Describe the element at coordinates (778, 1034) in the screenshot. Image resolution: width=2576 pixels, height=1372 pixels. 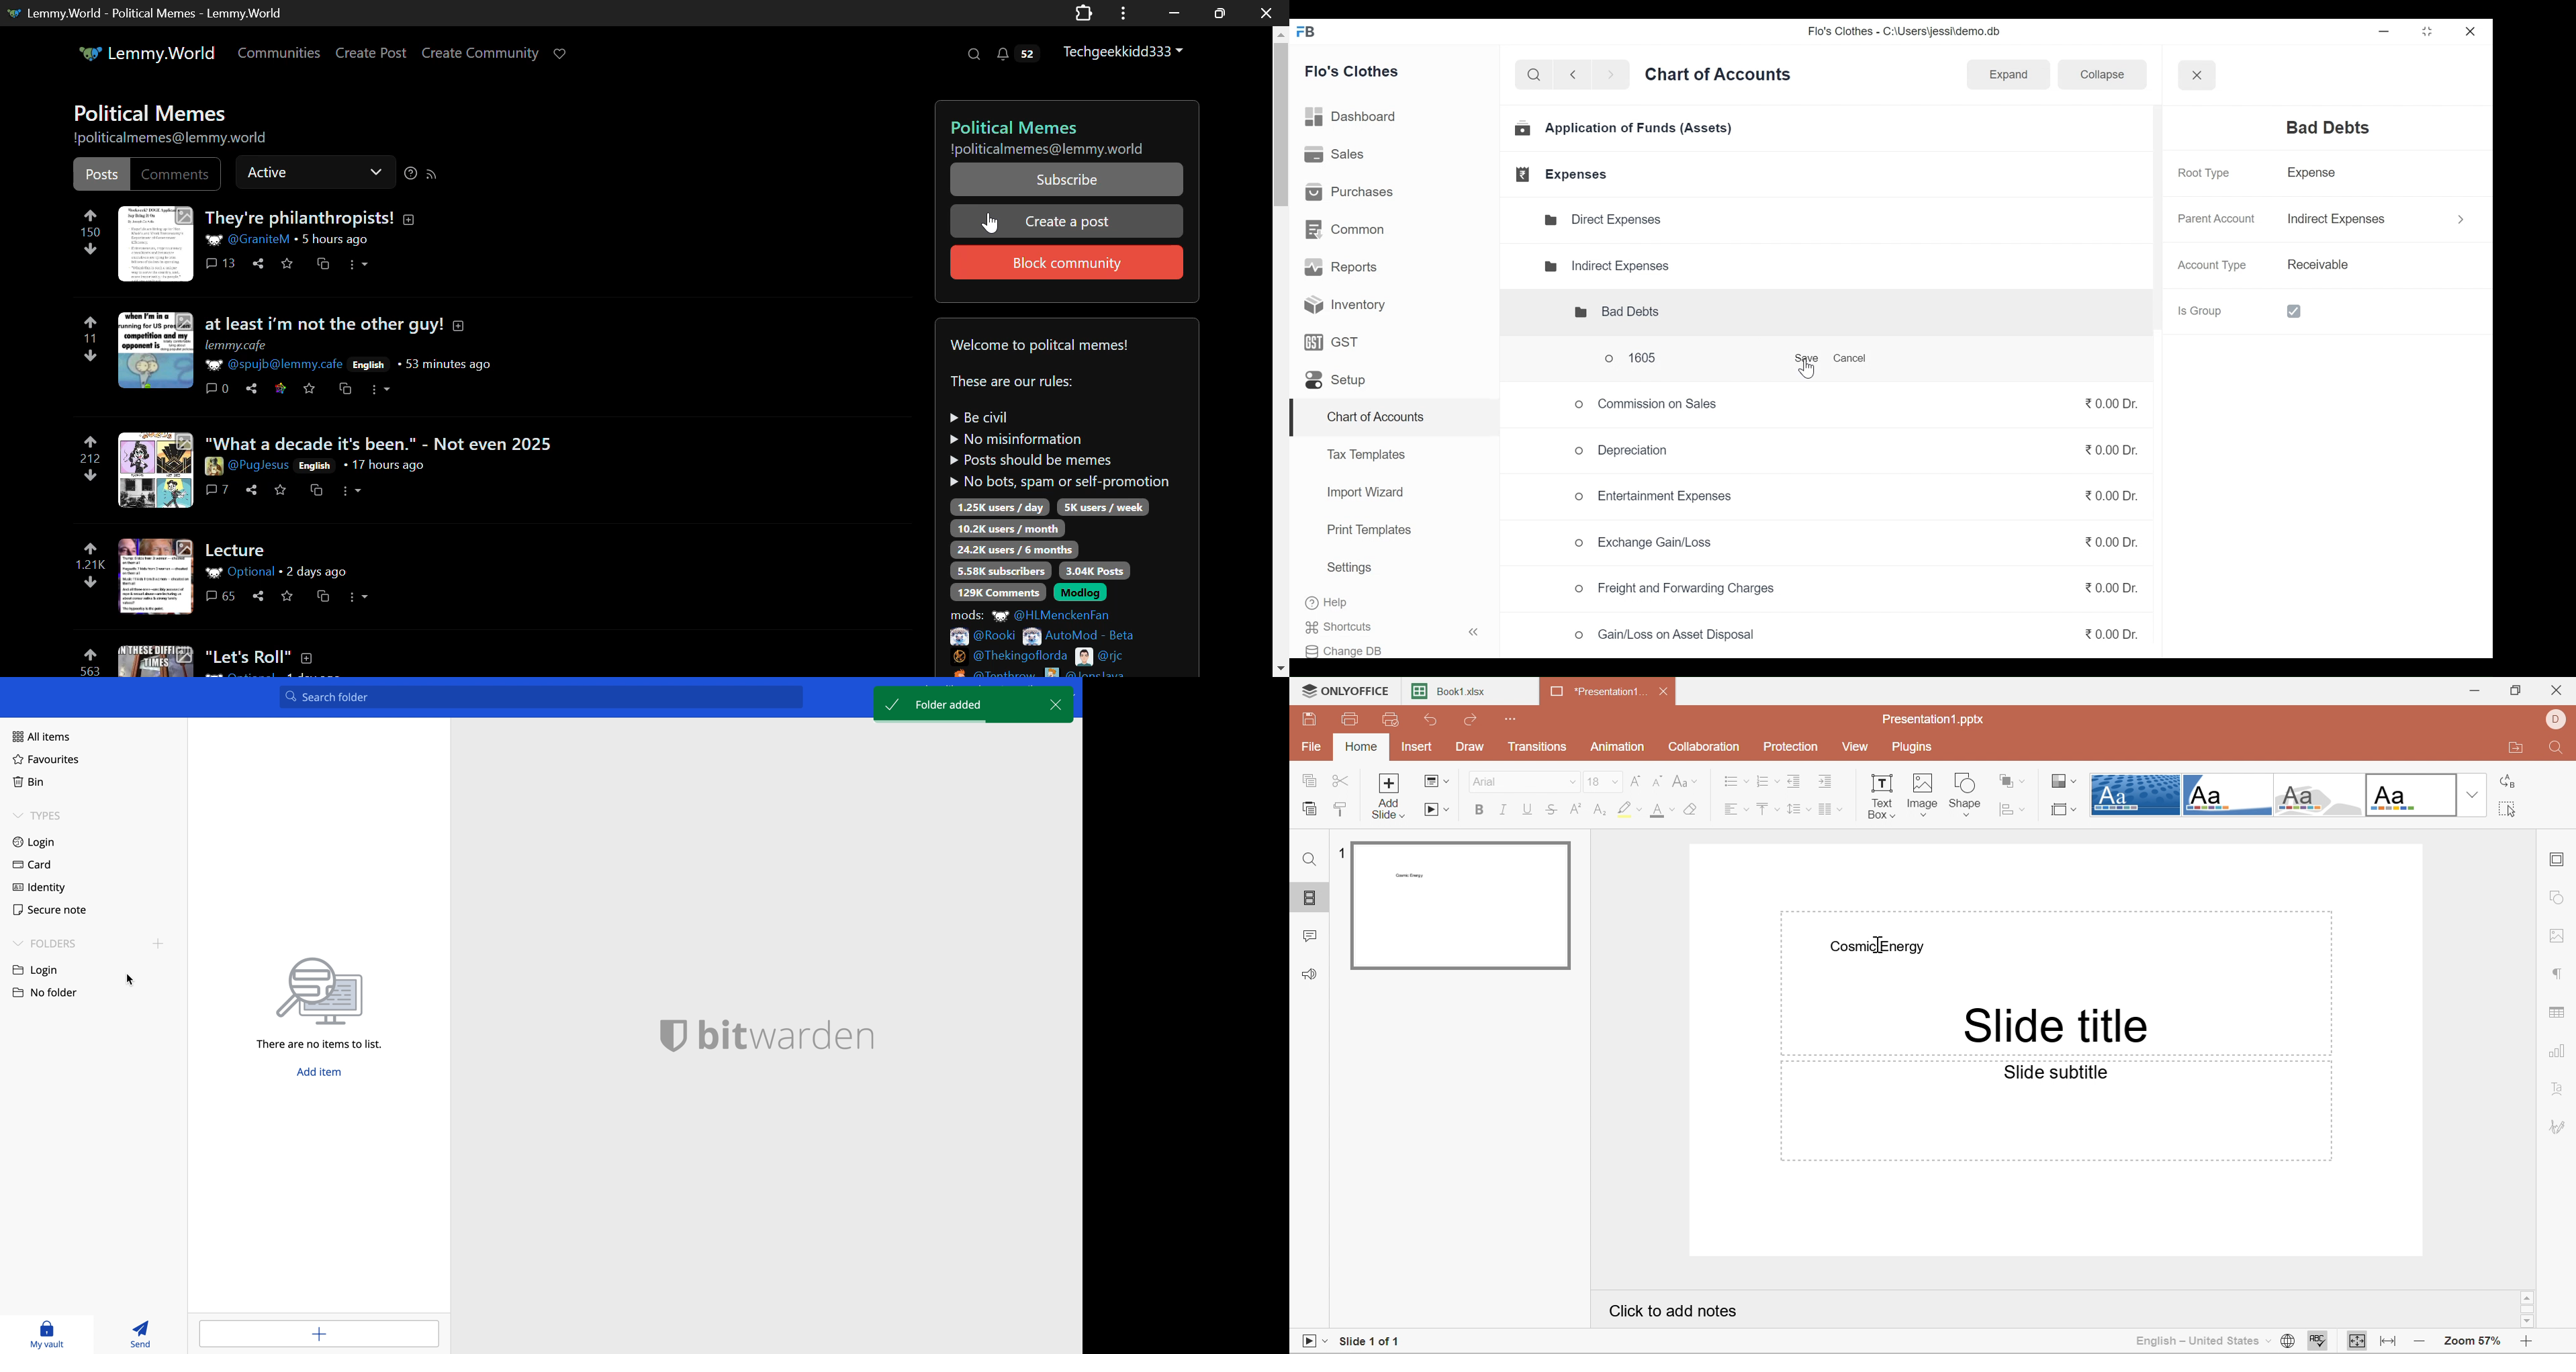
I see `bitwarden` at that location.